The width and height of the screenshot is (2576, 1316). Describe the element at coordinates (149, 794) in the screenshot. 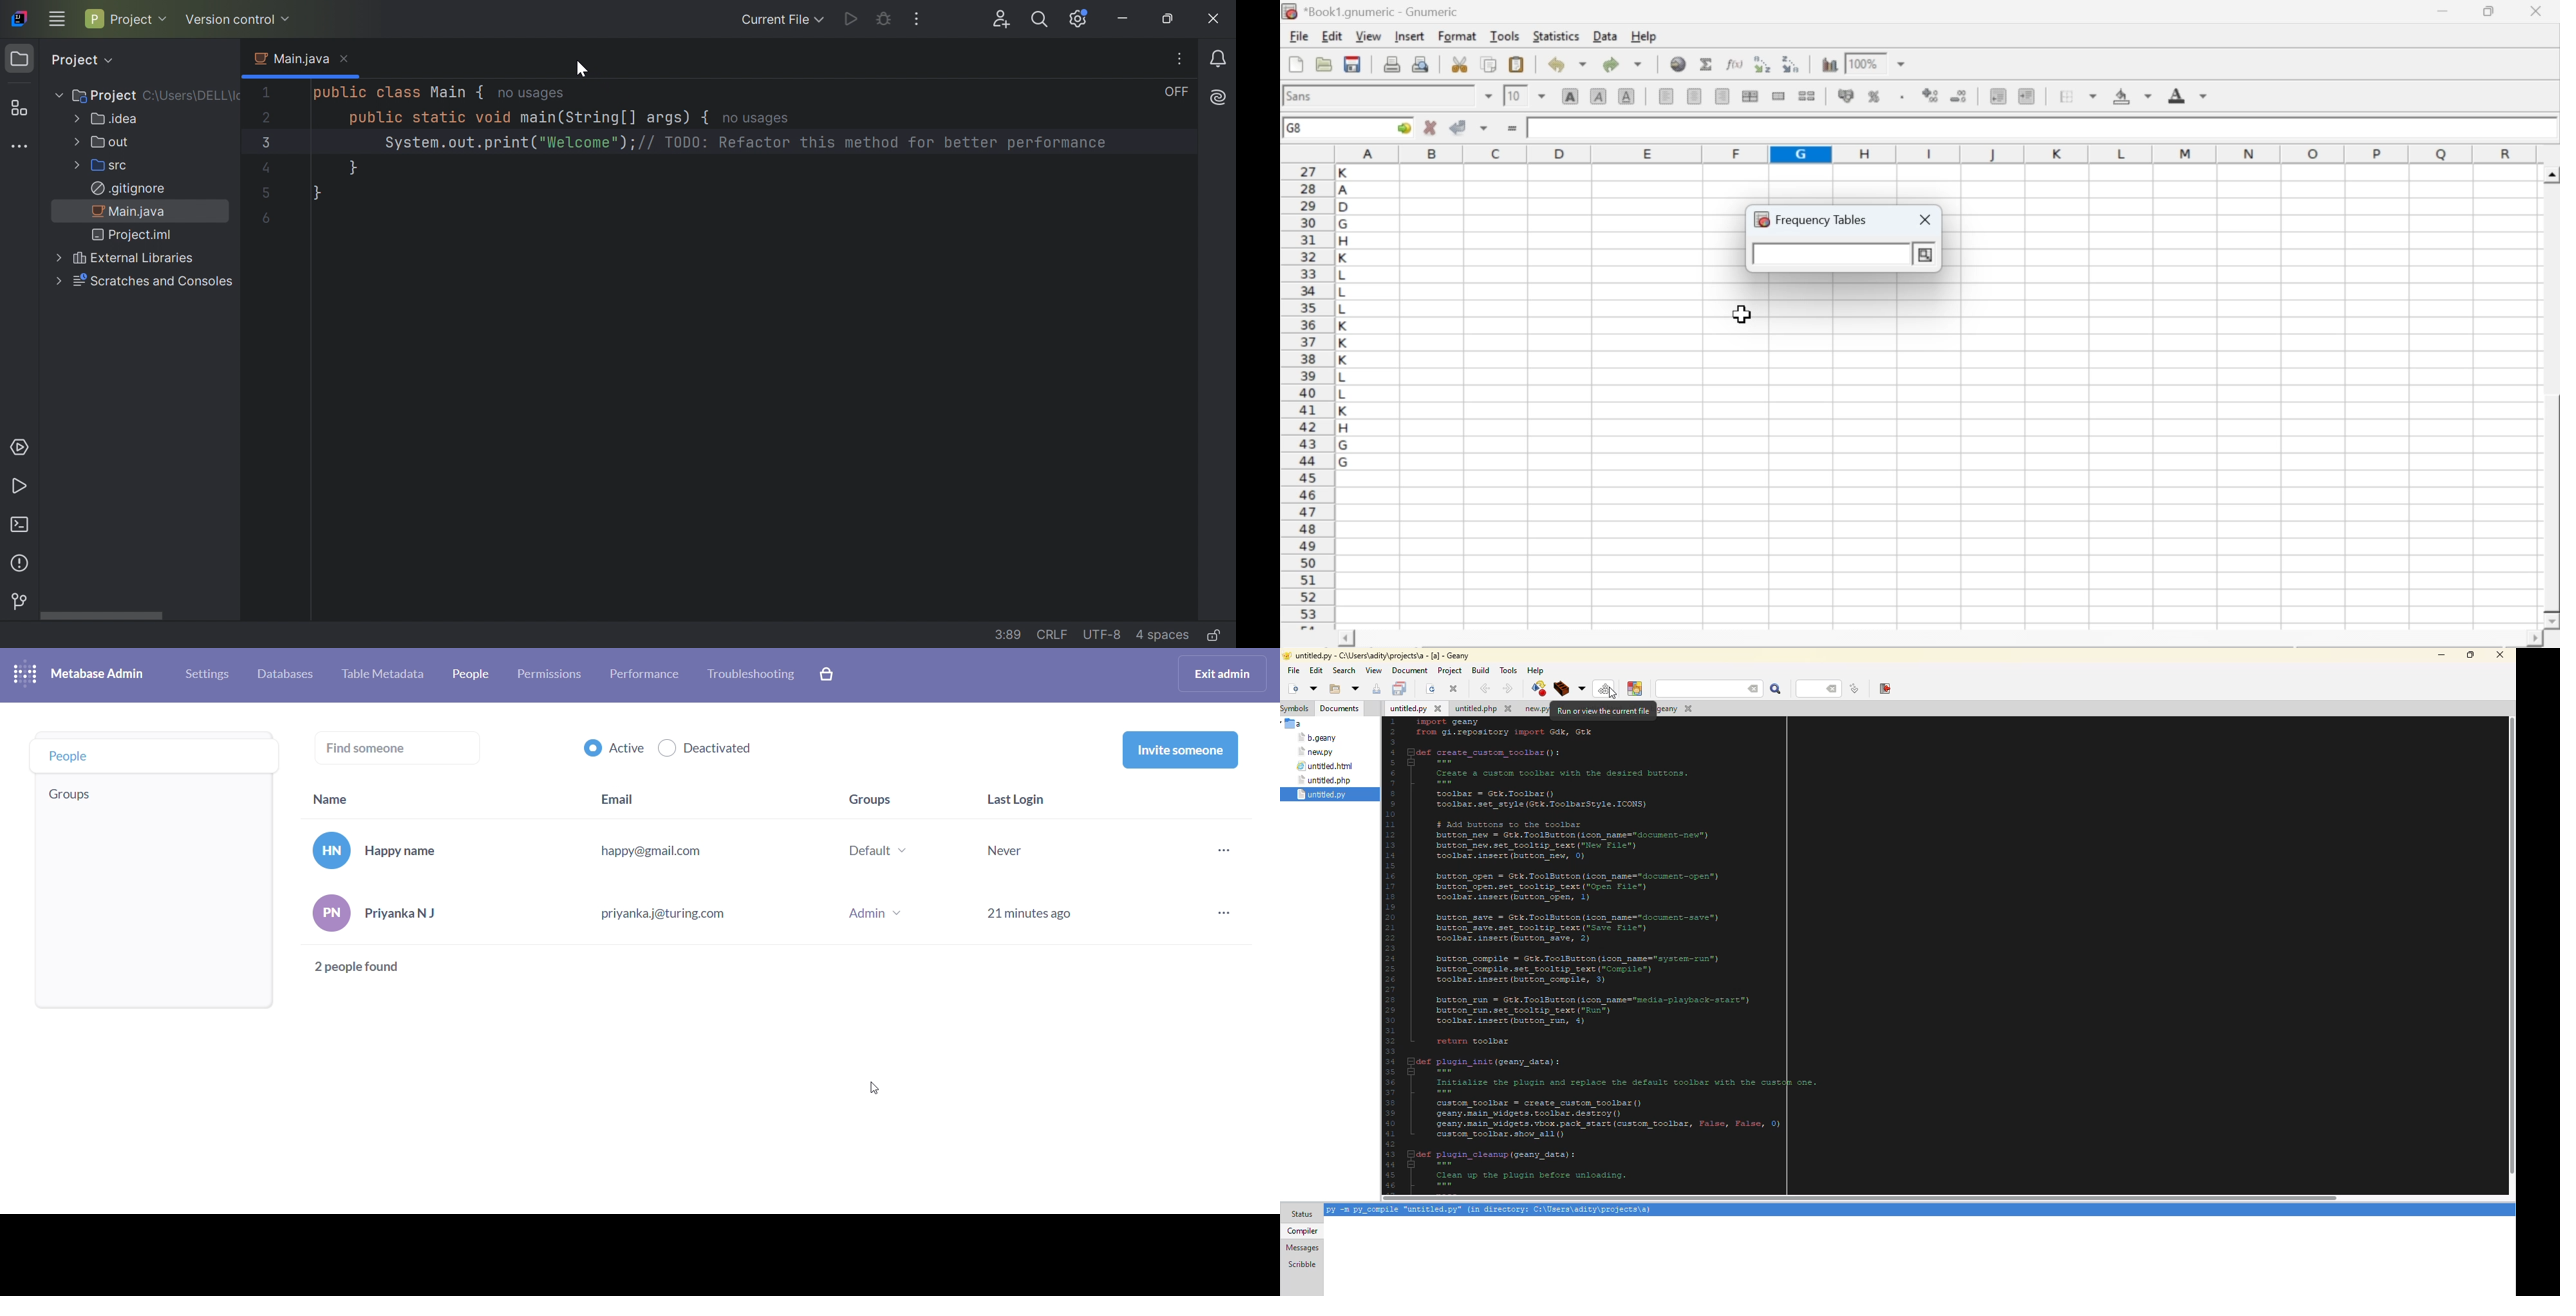

I see `groups` at that location.